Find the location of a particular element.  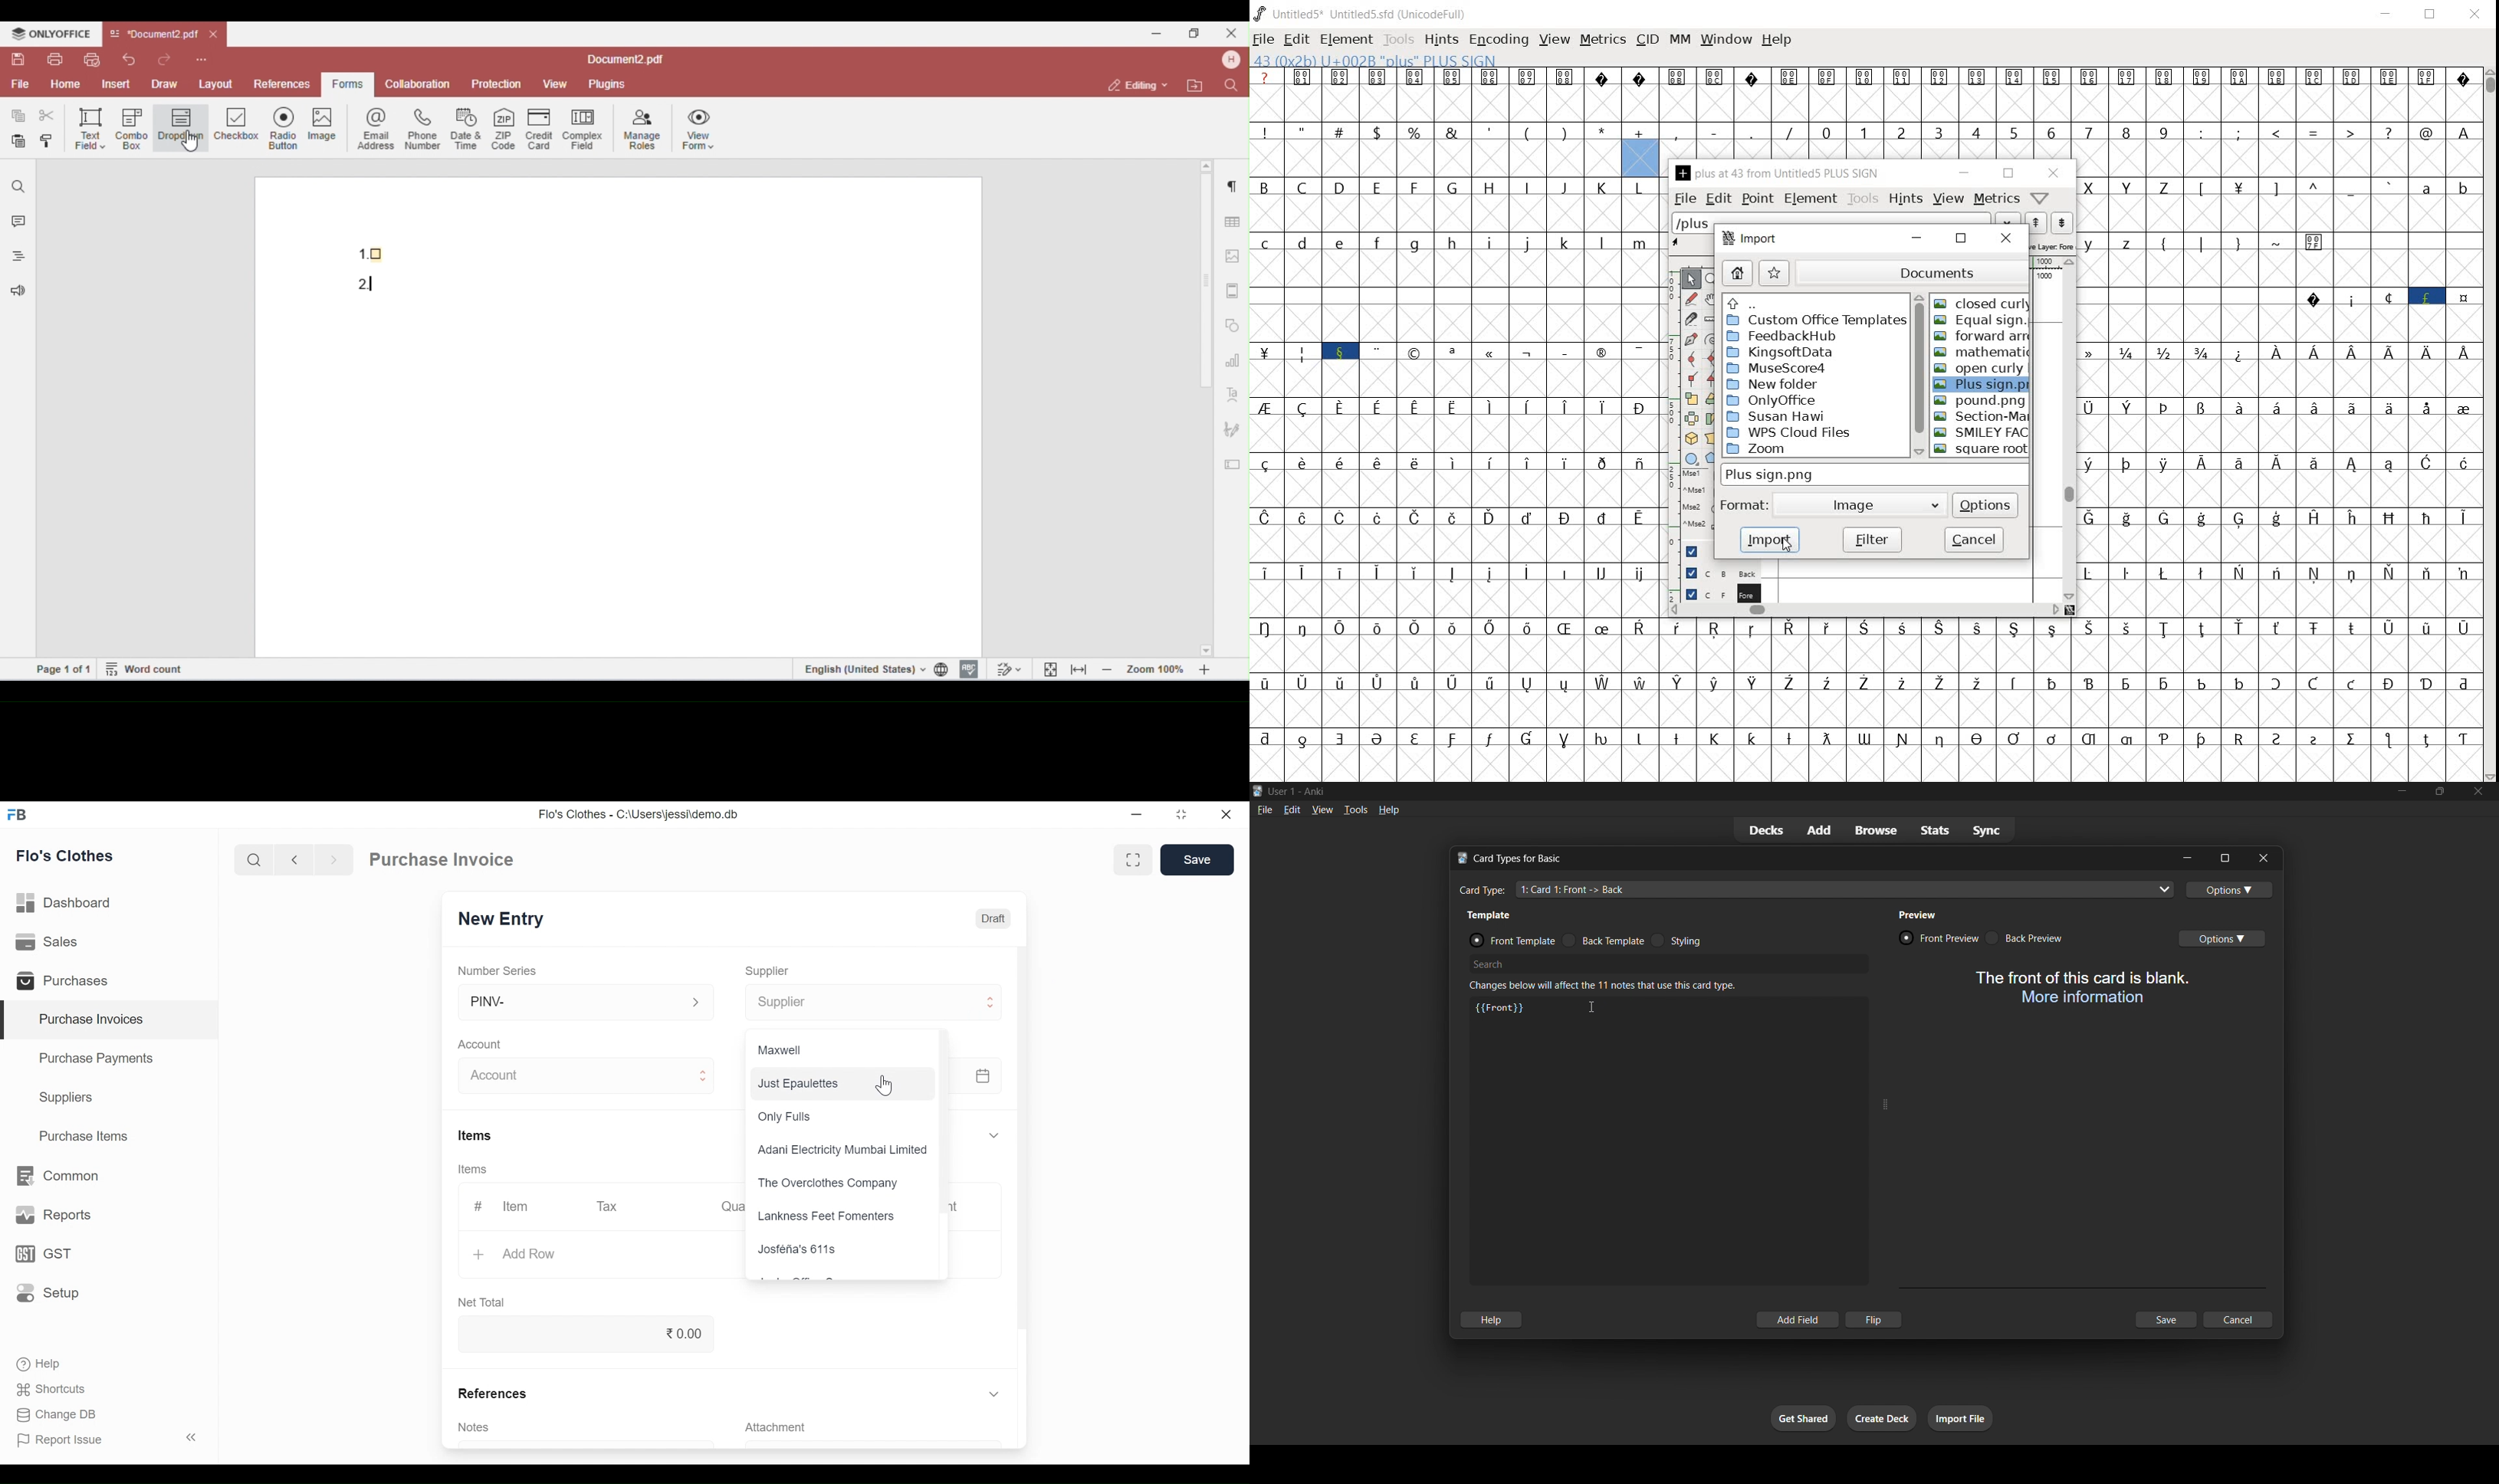

References is located at coordinates (491, 1394).